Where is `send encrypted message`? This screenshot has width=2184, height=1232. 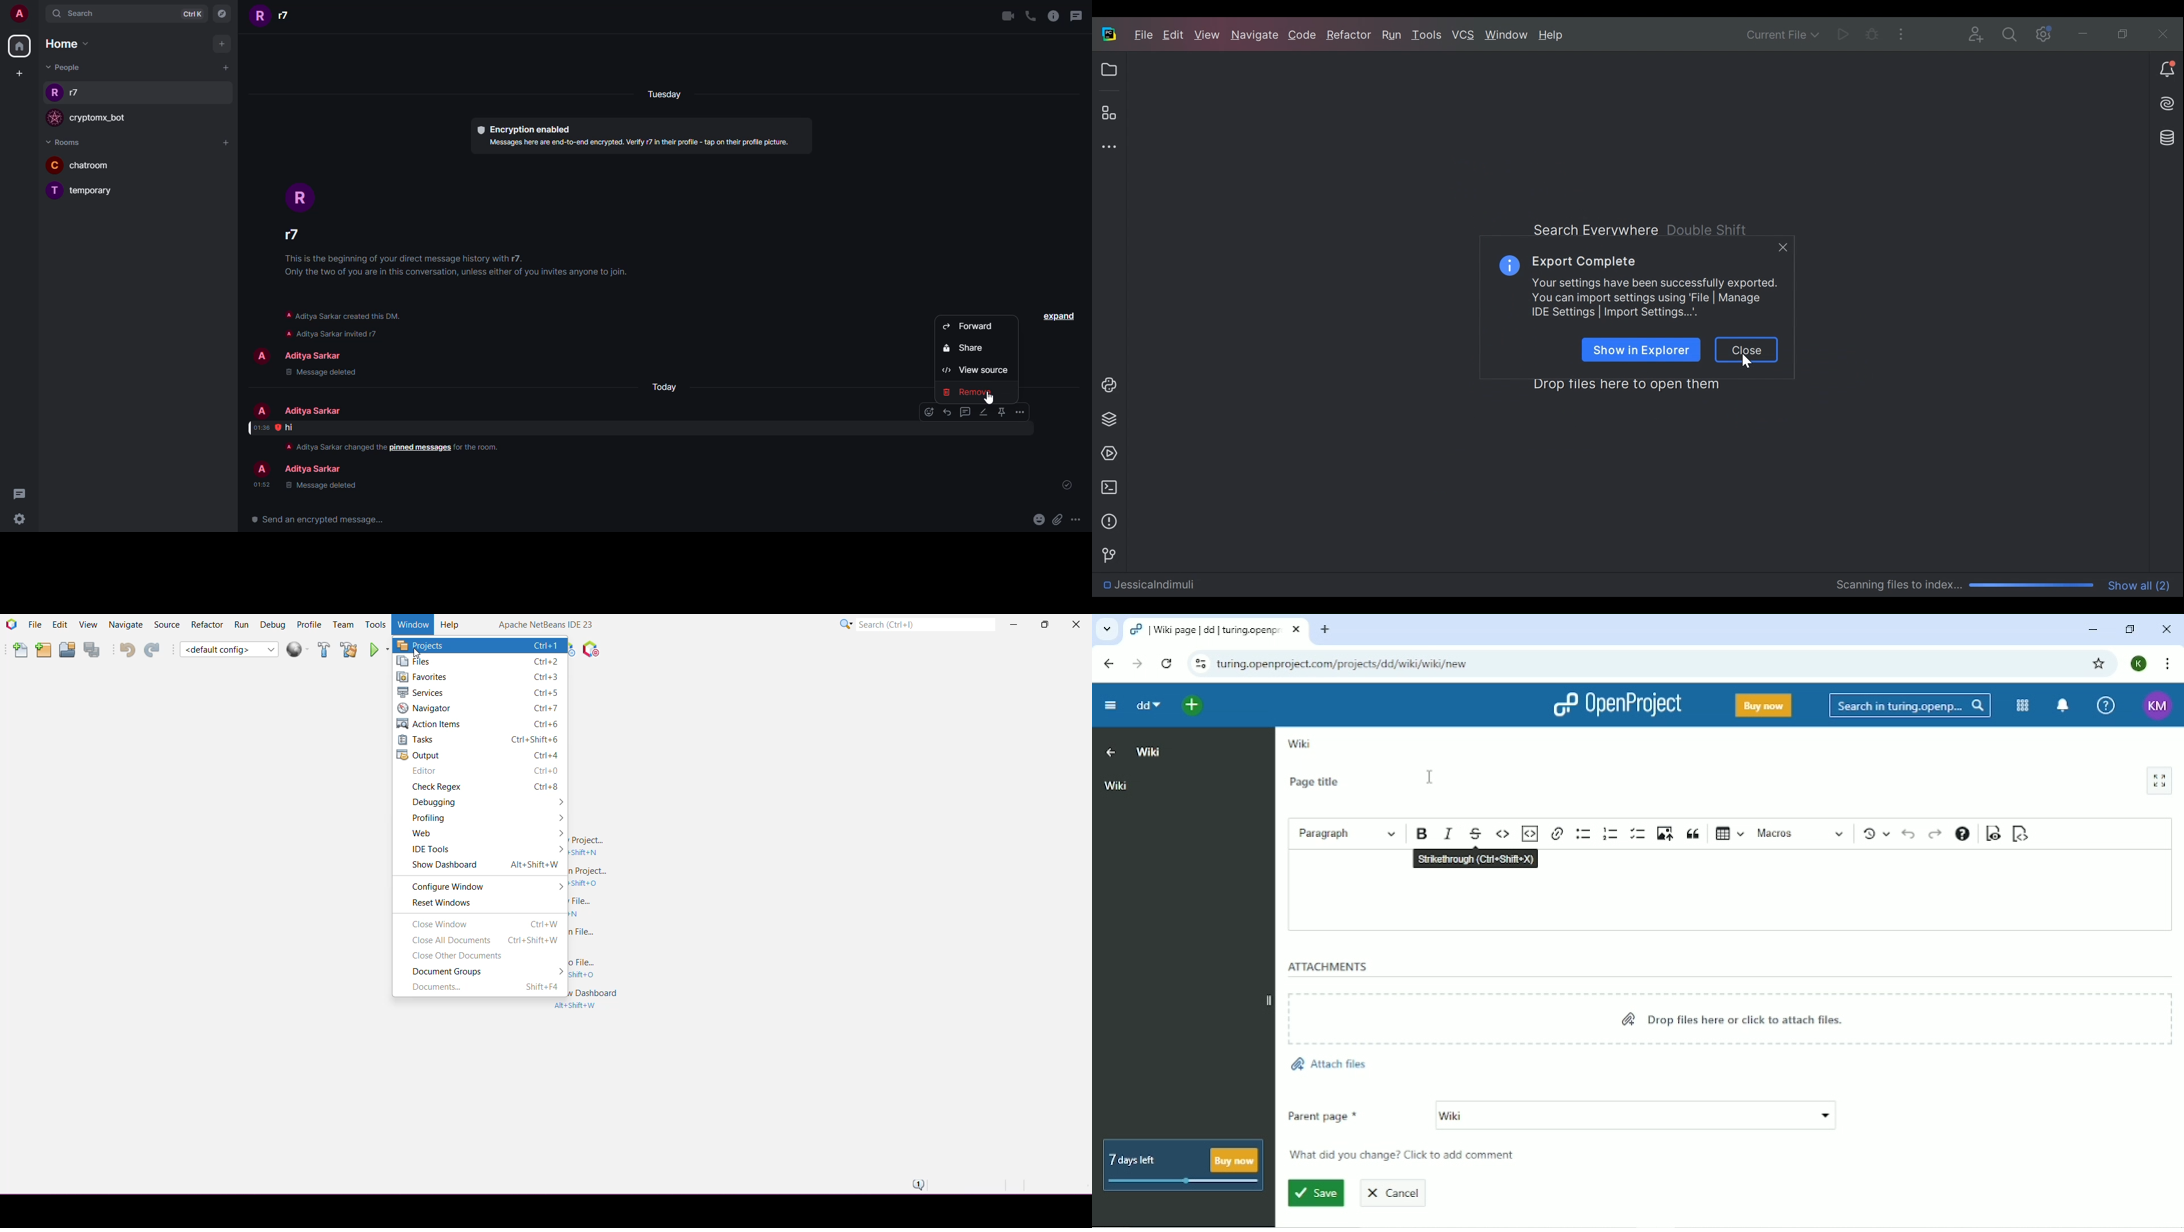
send encrypted message is located at coordinates (317, 520).